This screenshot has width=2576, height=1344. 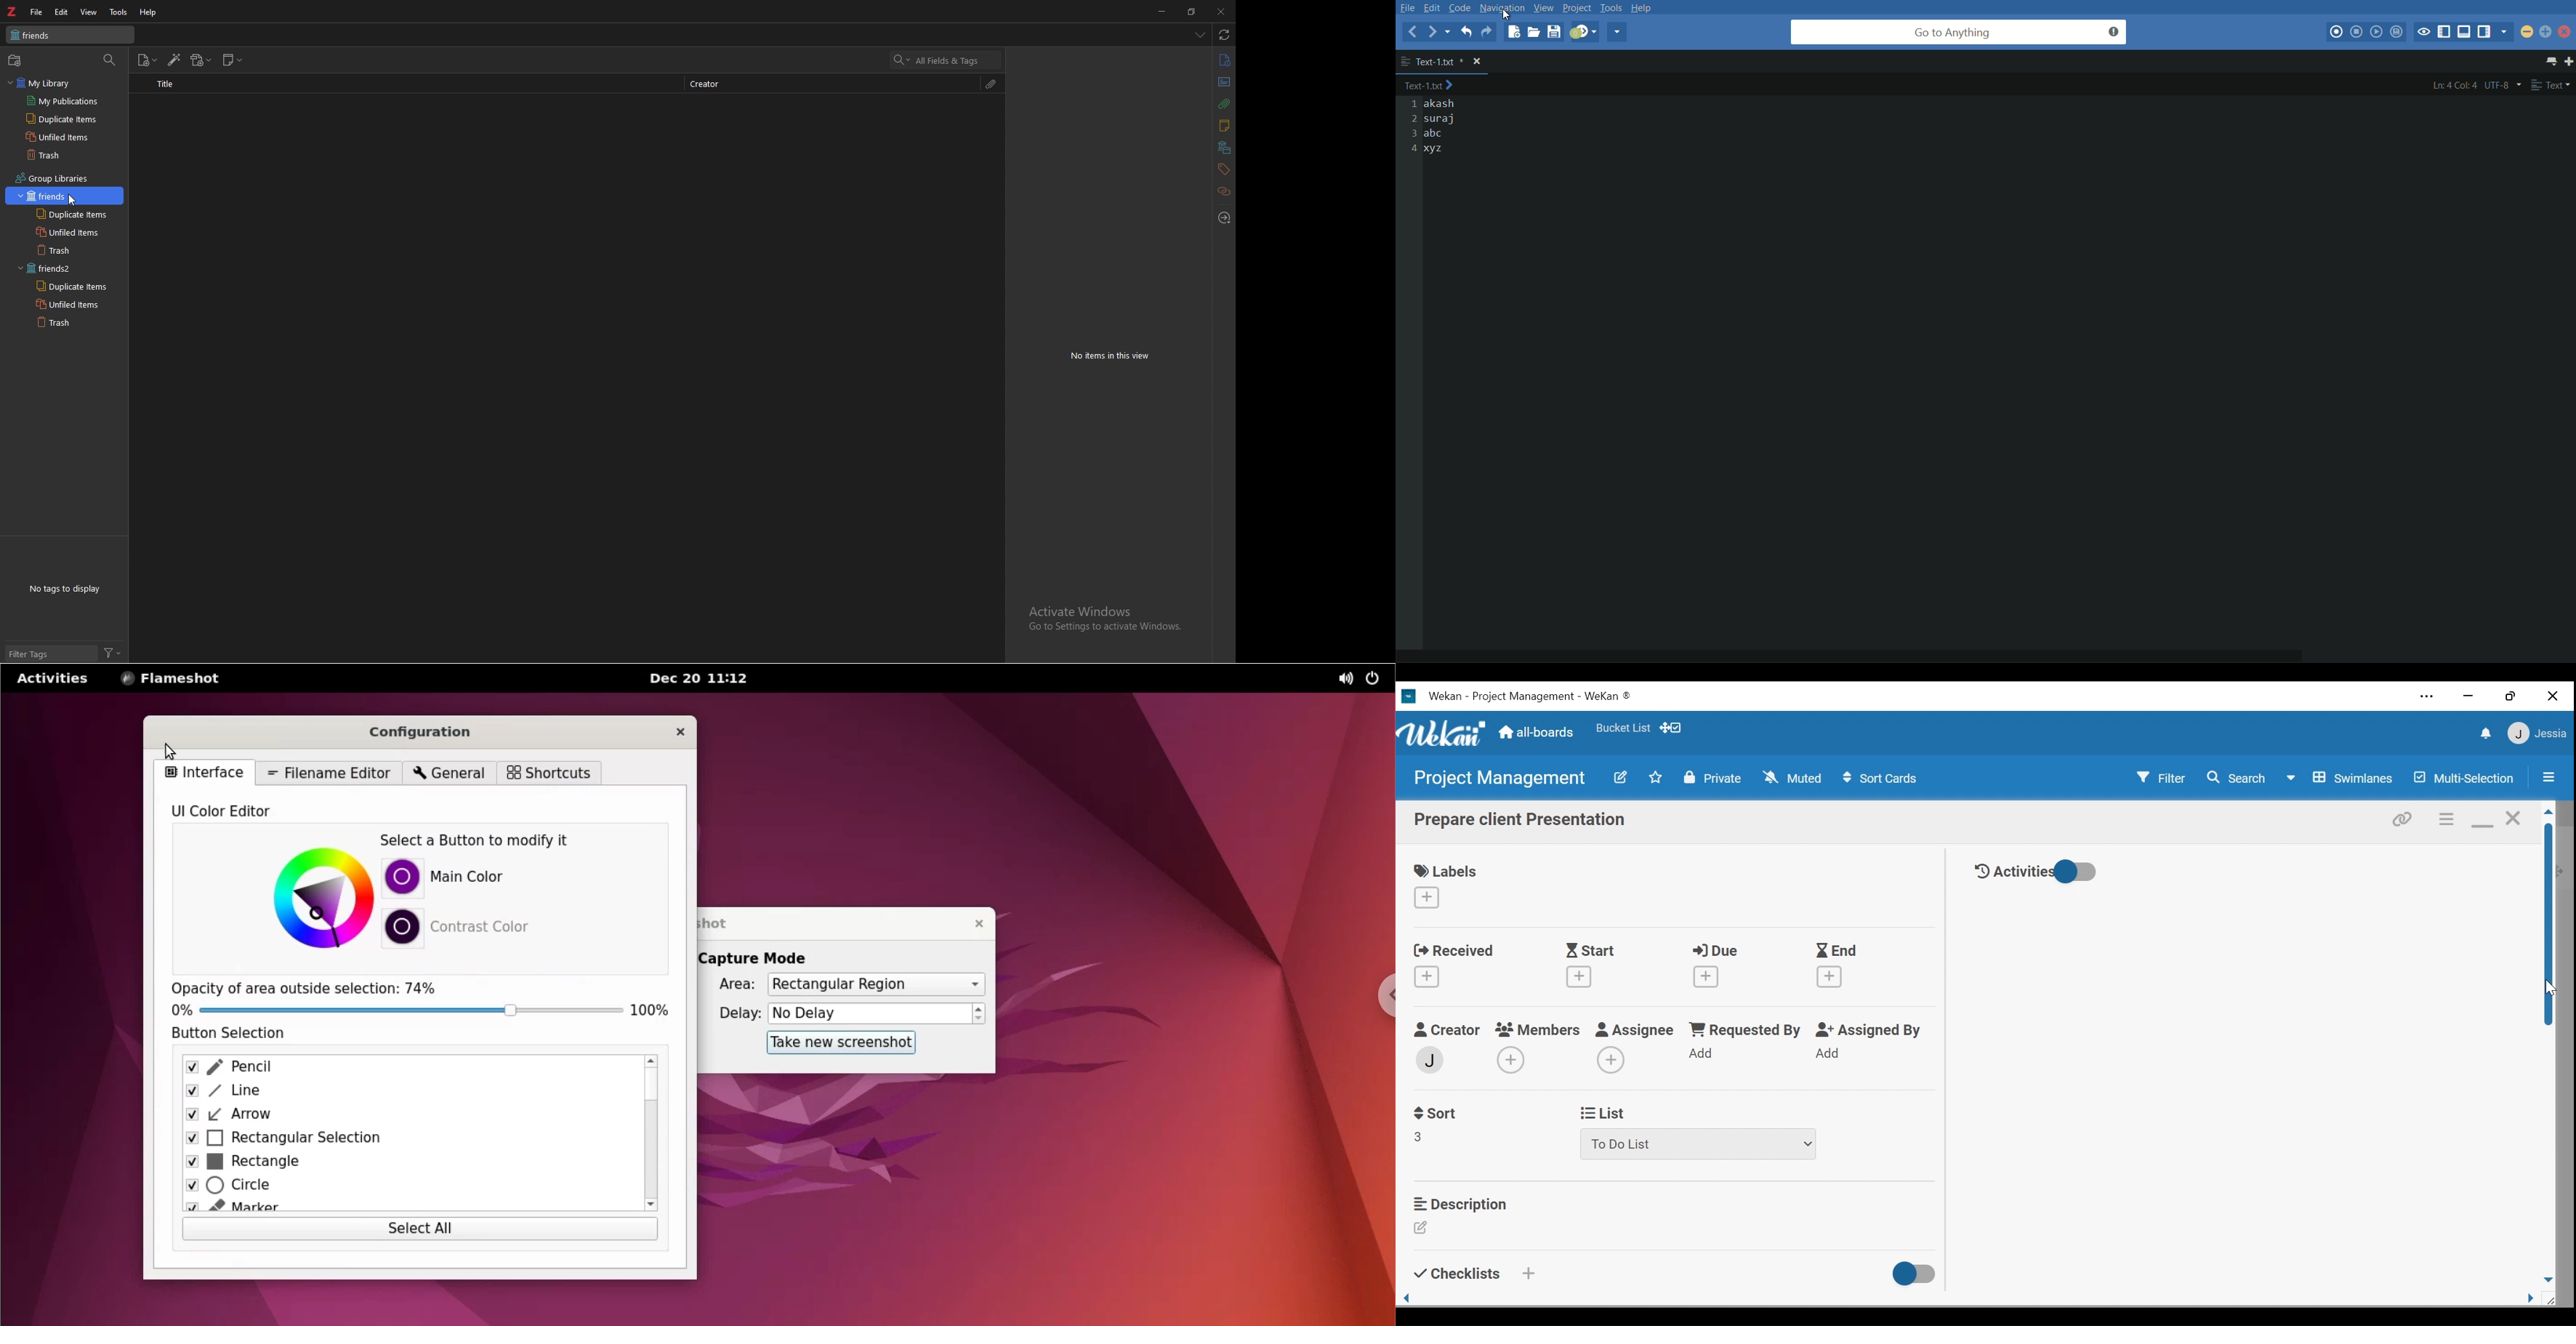 I want to click on minimize, so click(x=2483, y=820).